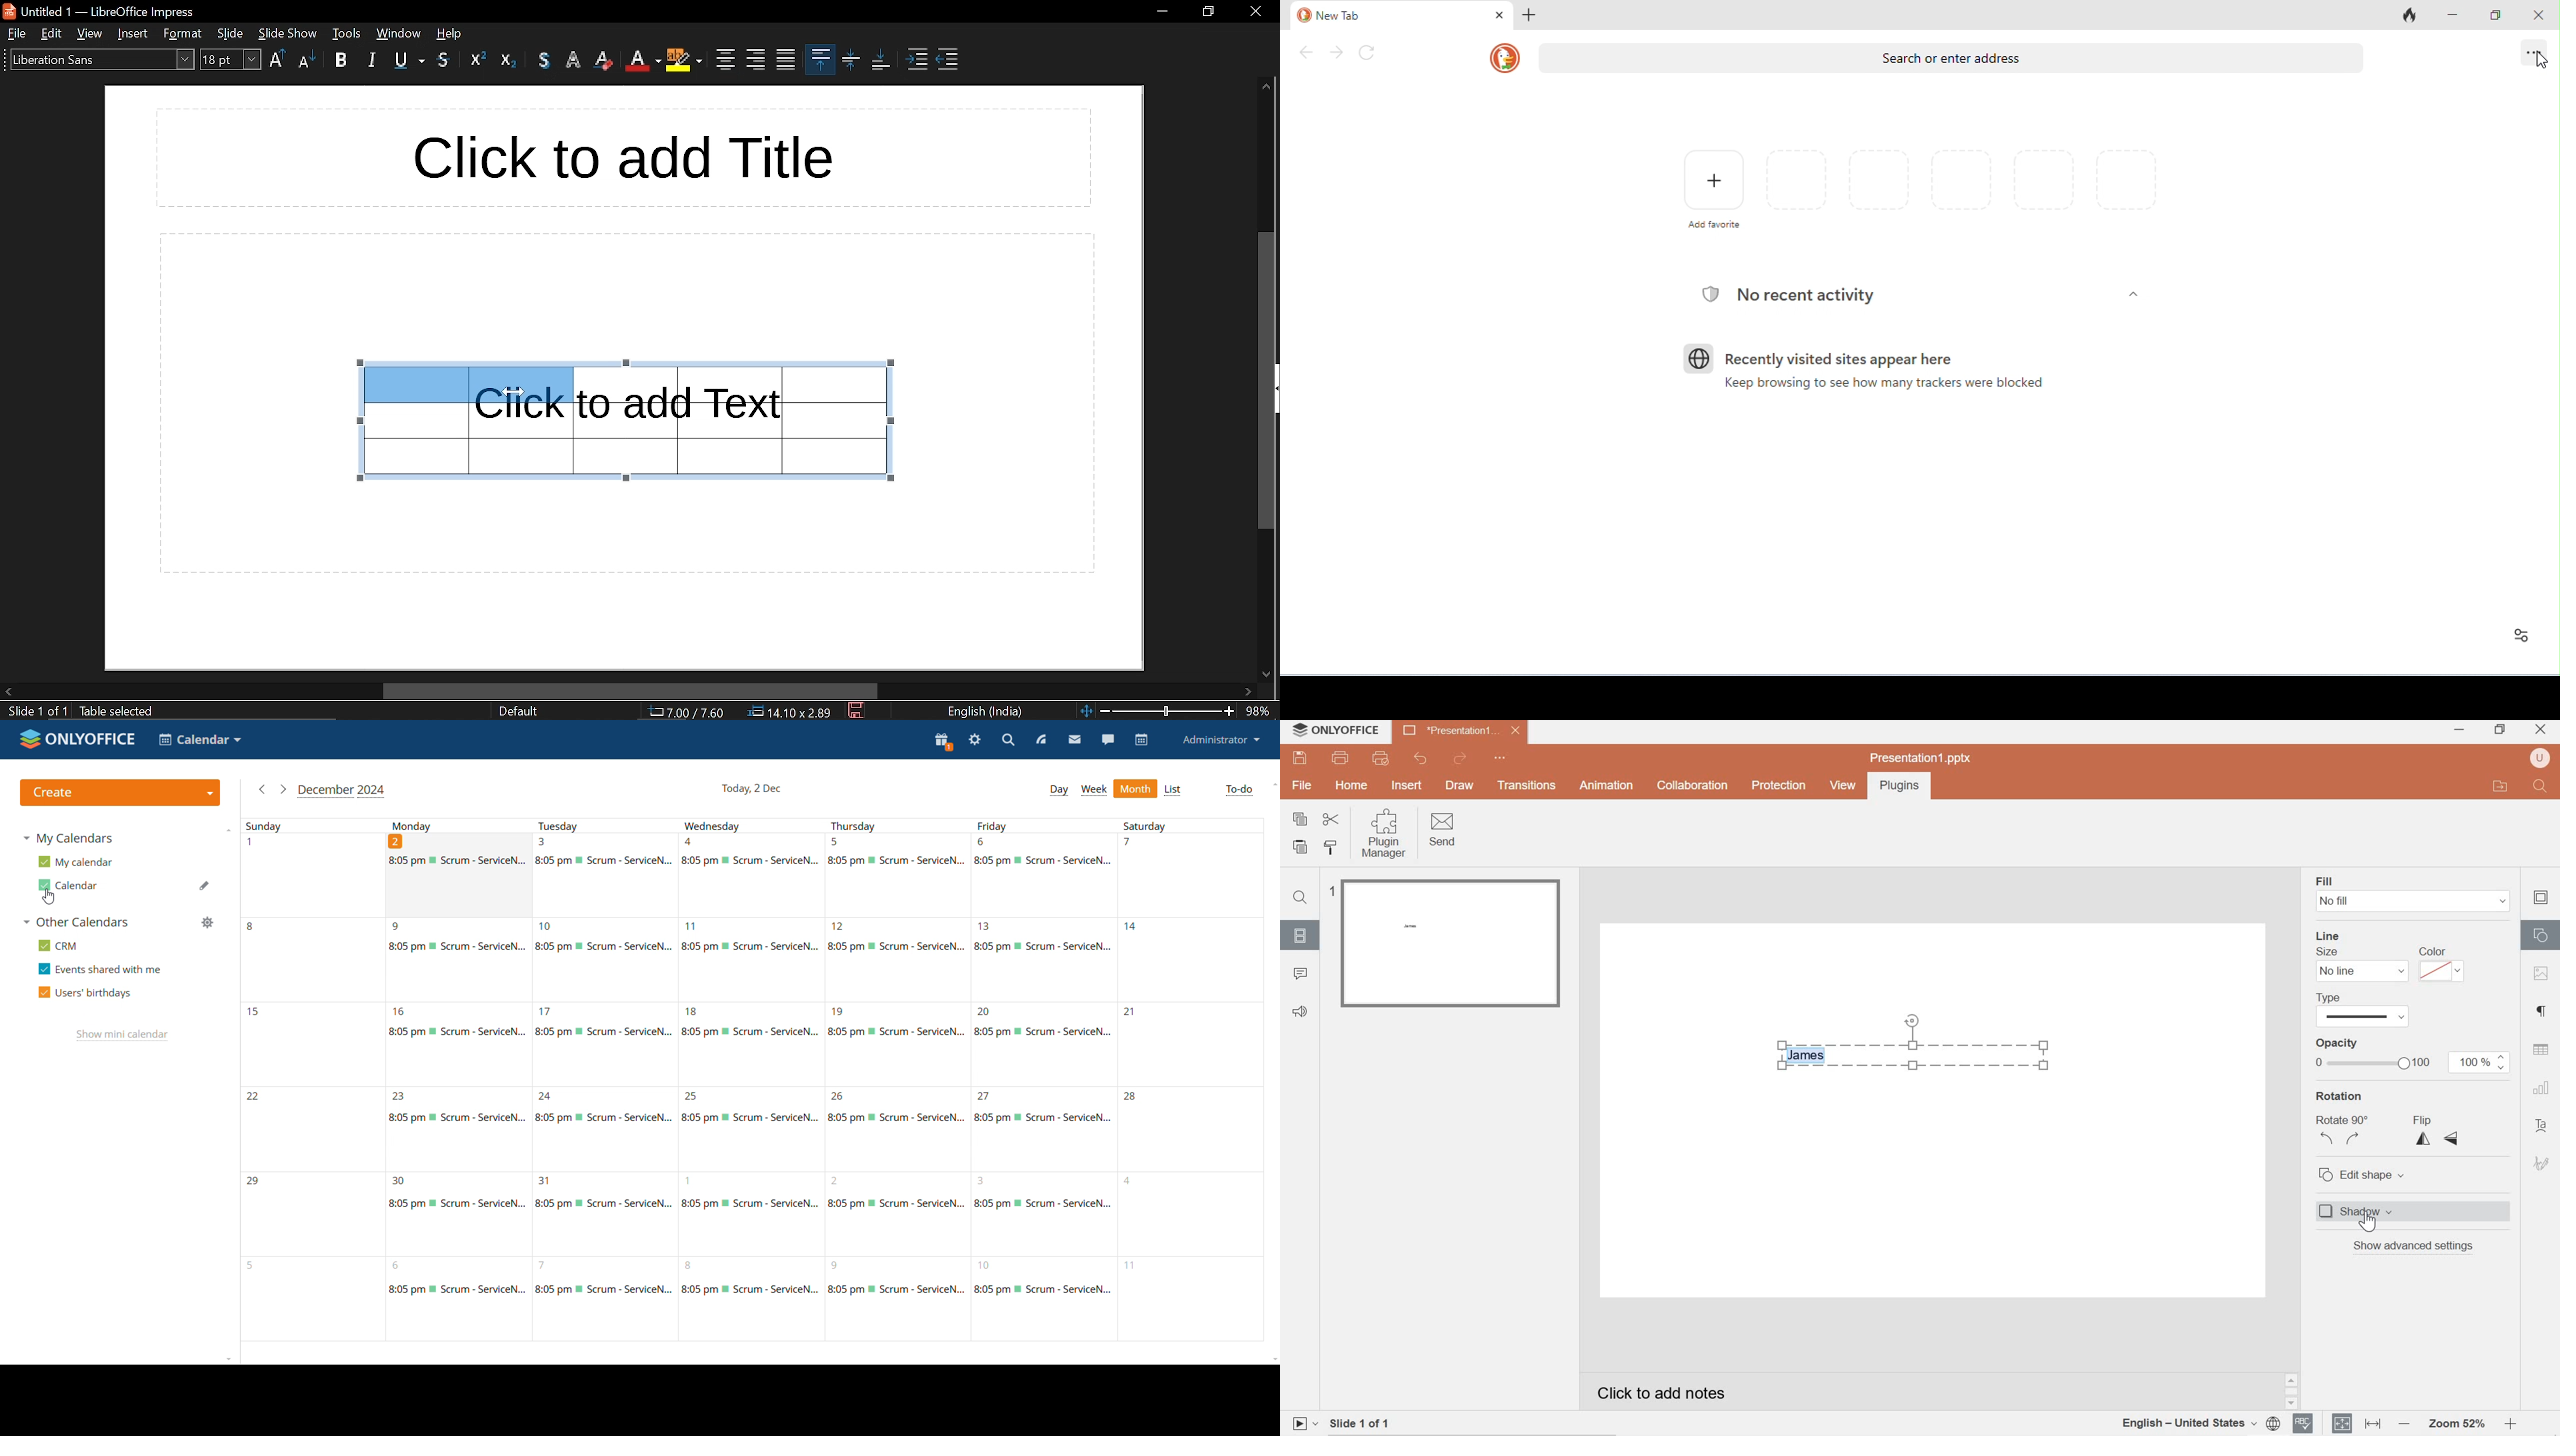  Describe the element at coordinates (2383, 1174) in the screenshot. I see `edit shape` at that location.